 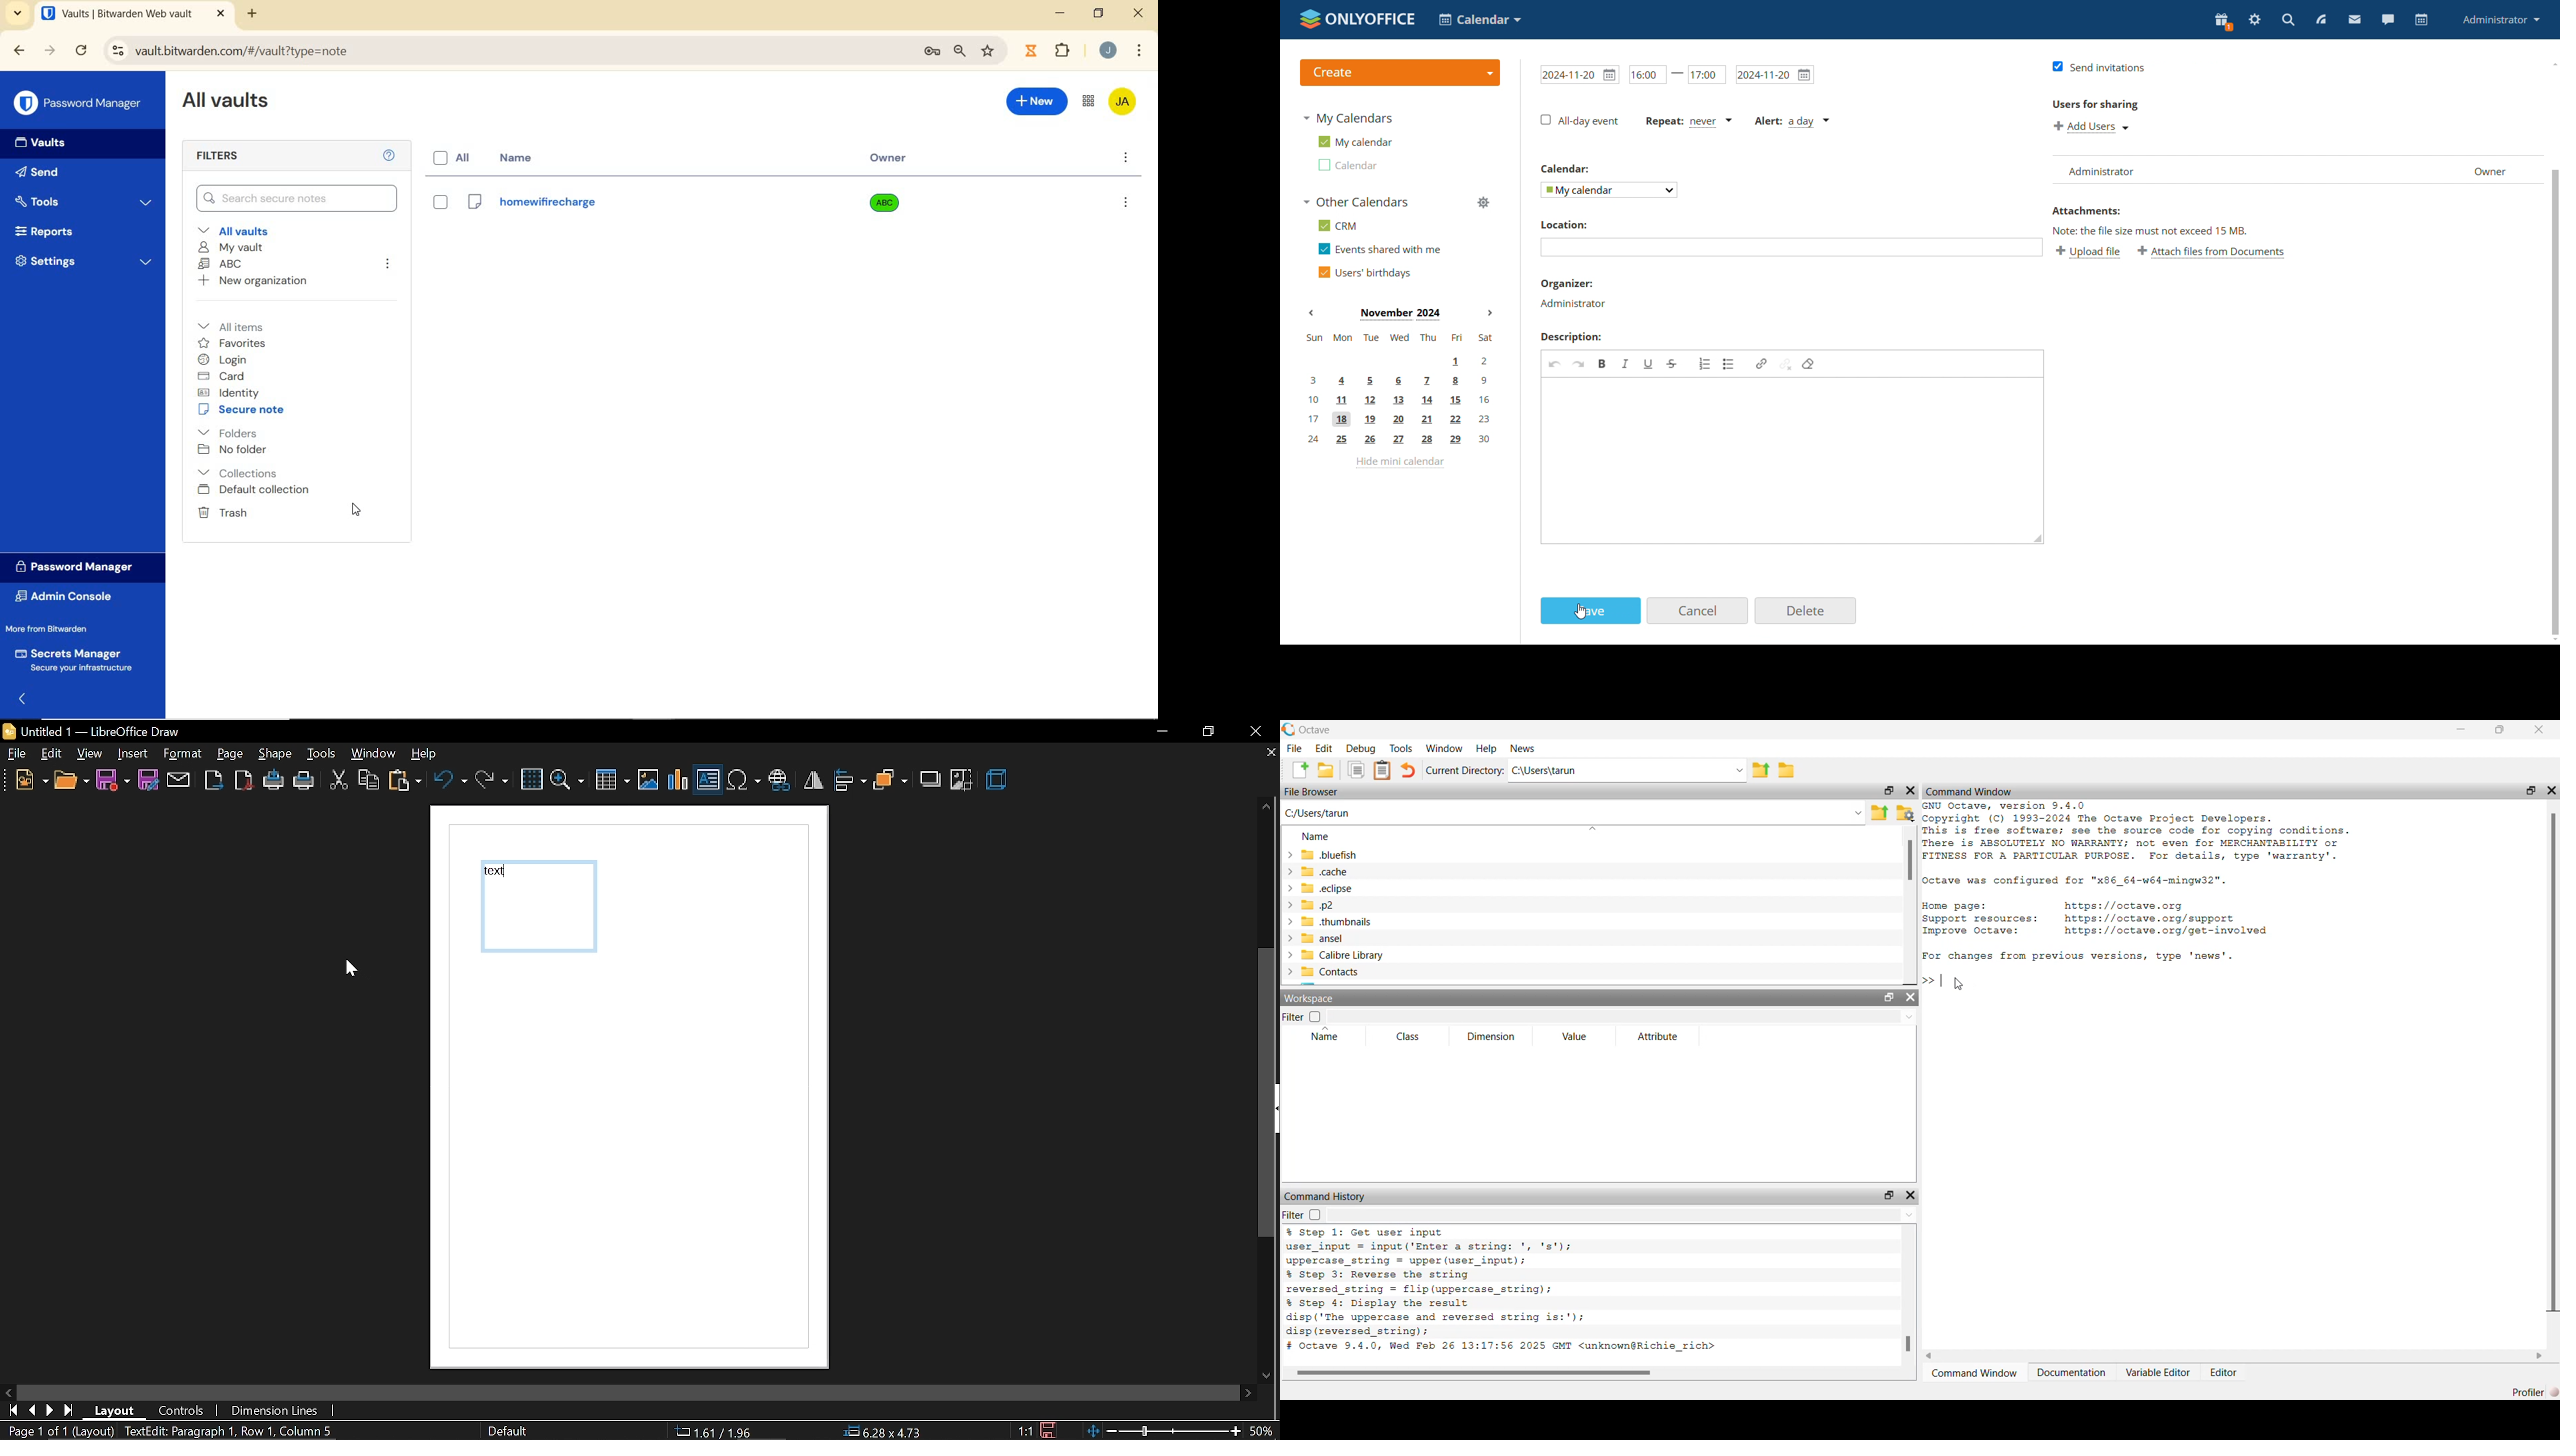 I want to click on Login Name, so click(x=531, y=206).